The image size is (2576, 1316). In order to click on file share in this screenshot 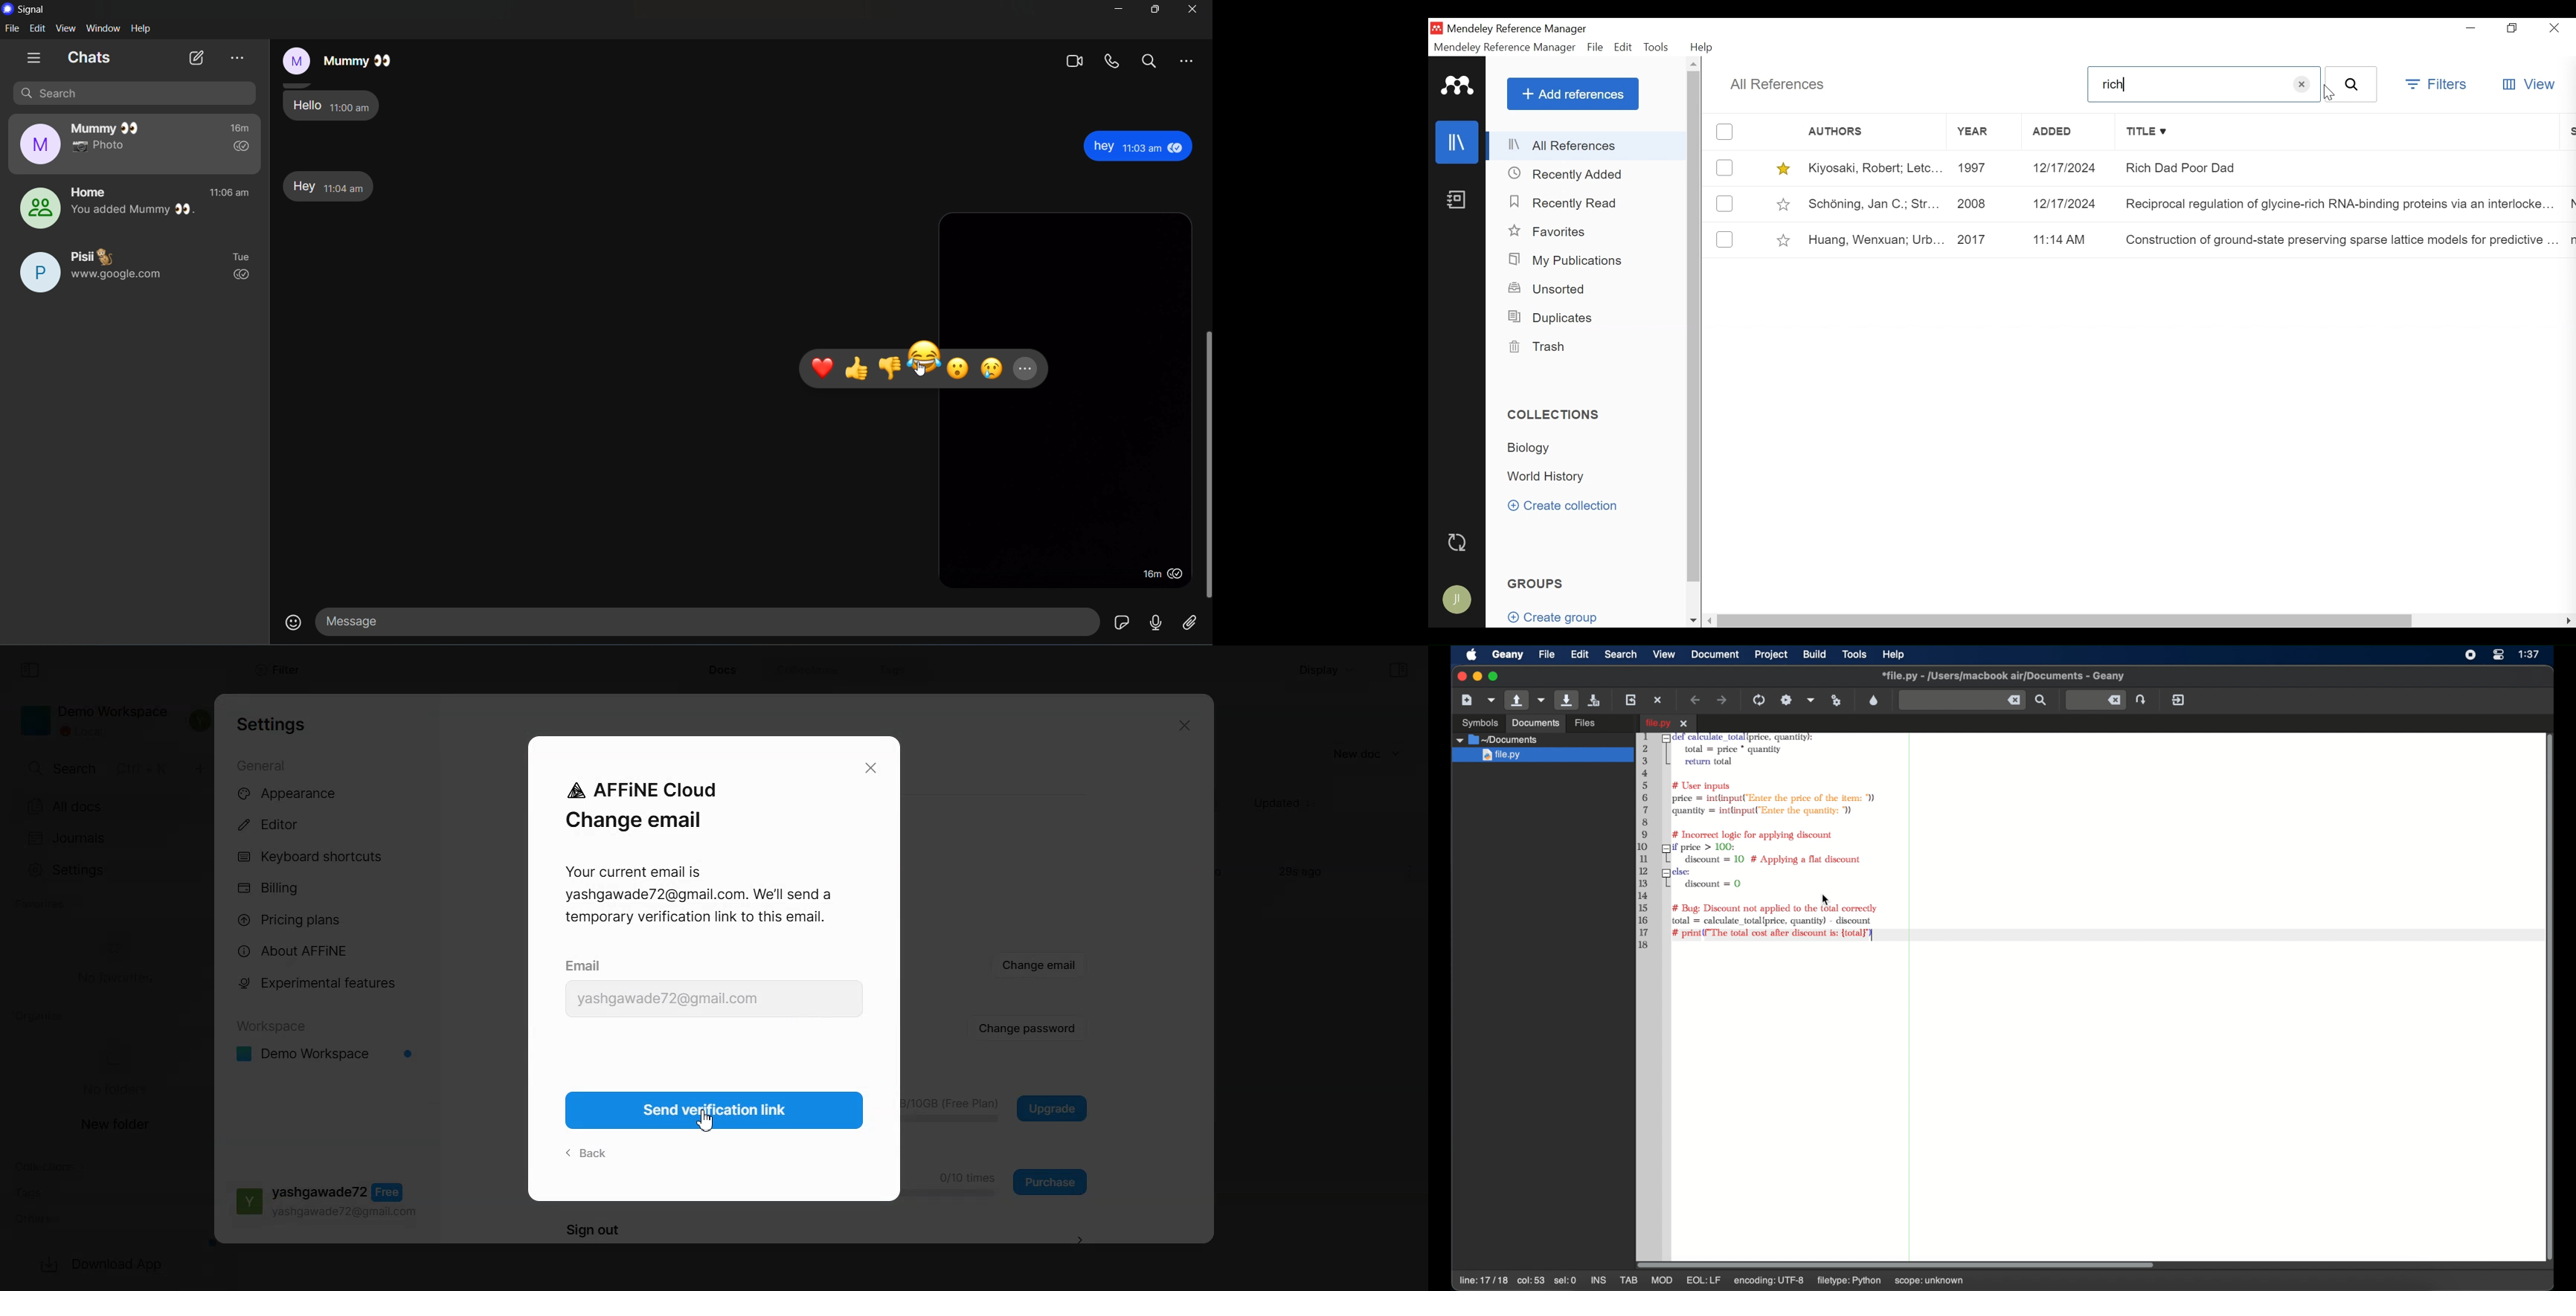, I will do `click(1189, 625)`.